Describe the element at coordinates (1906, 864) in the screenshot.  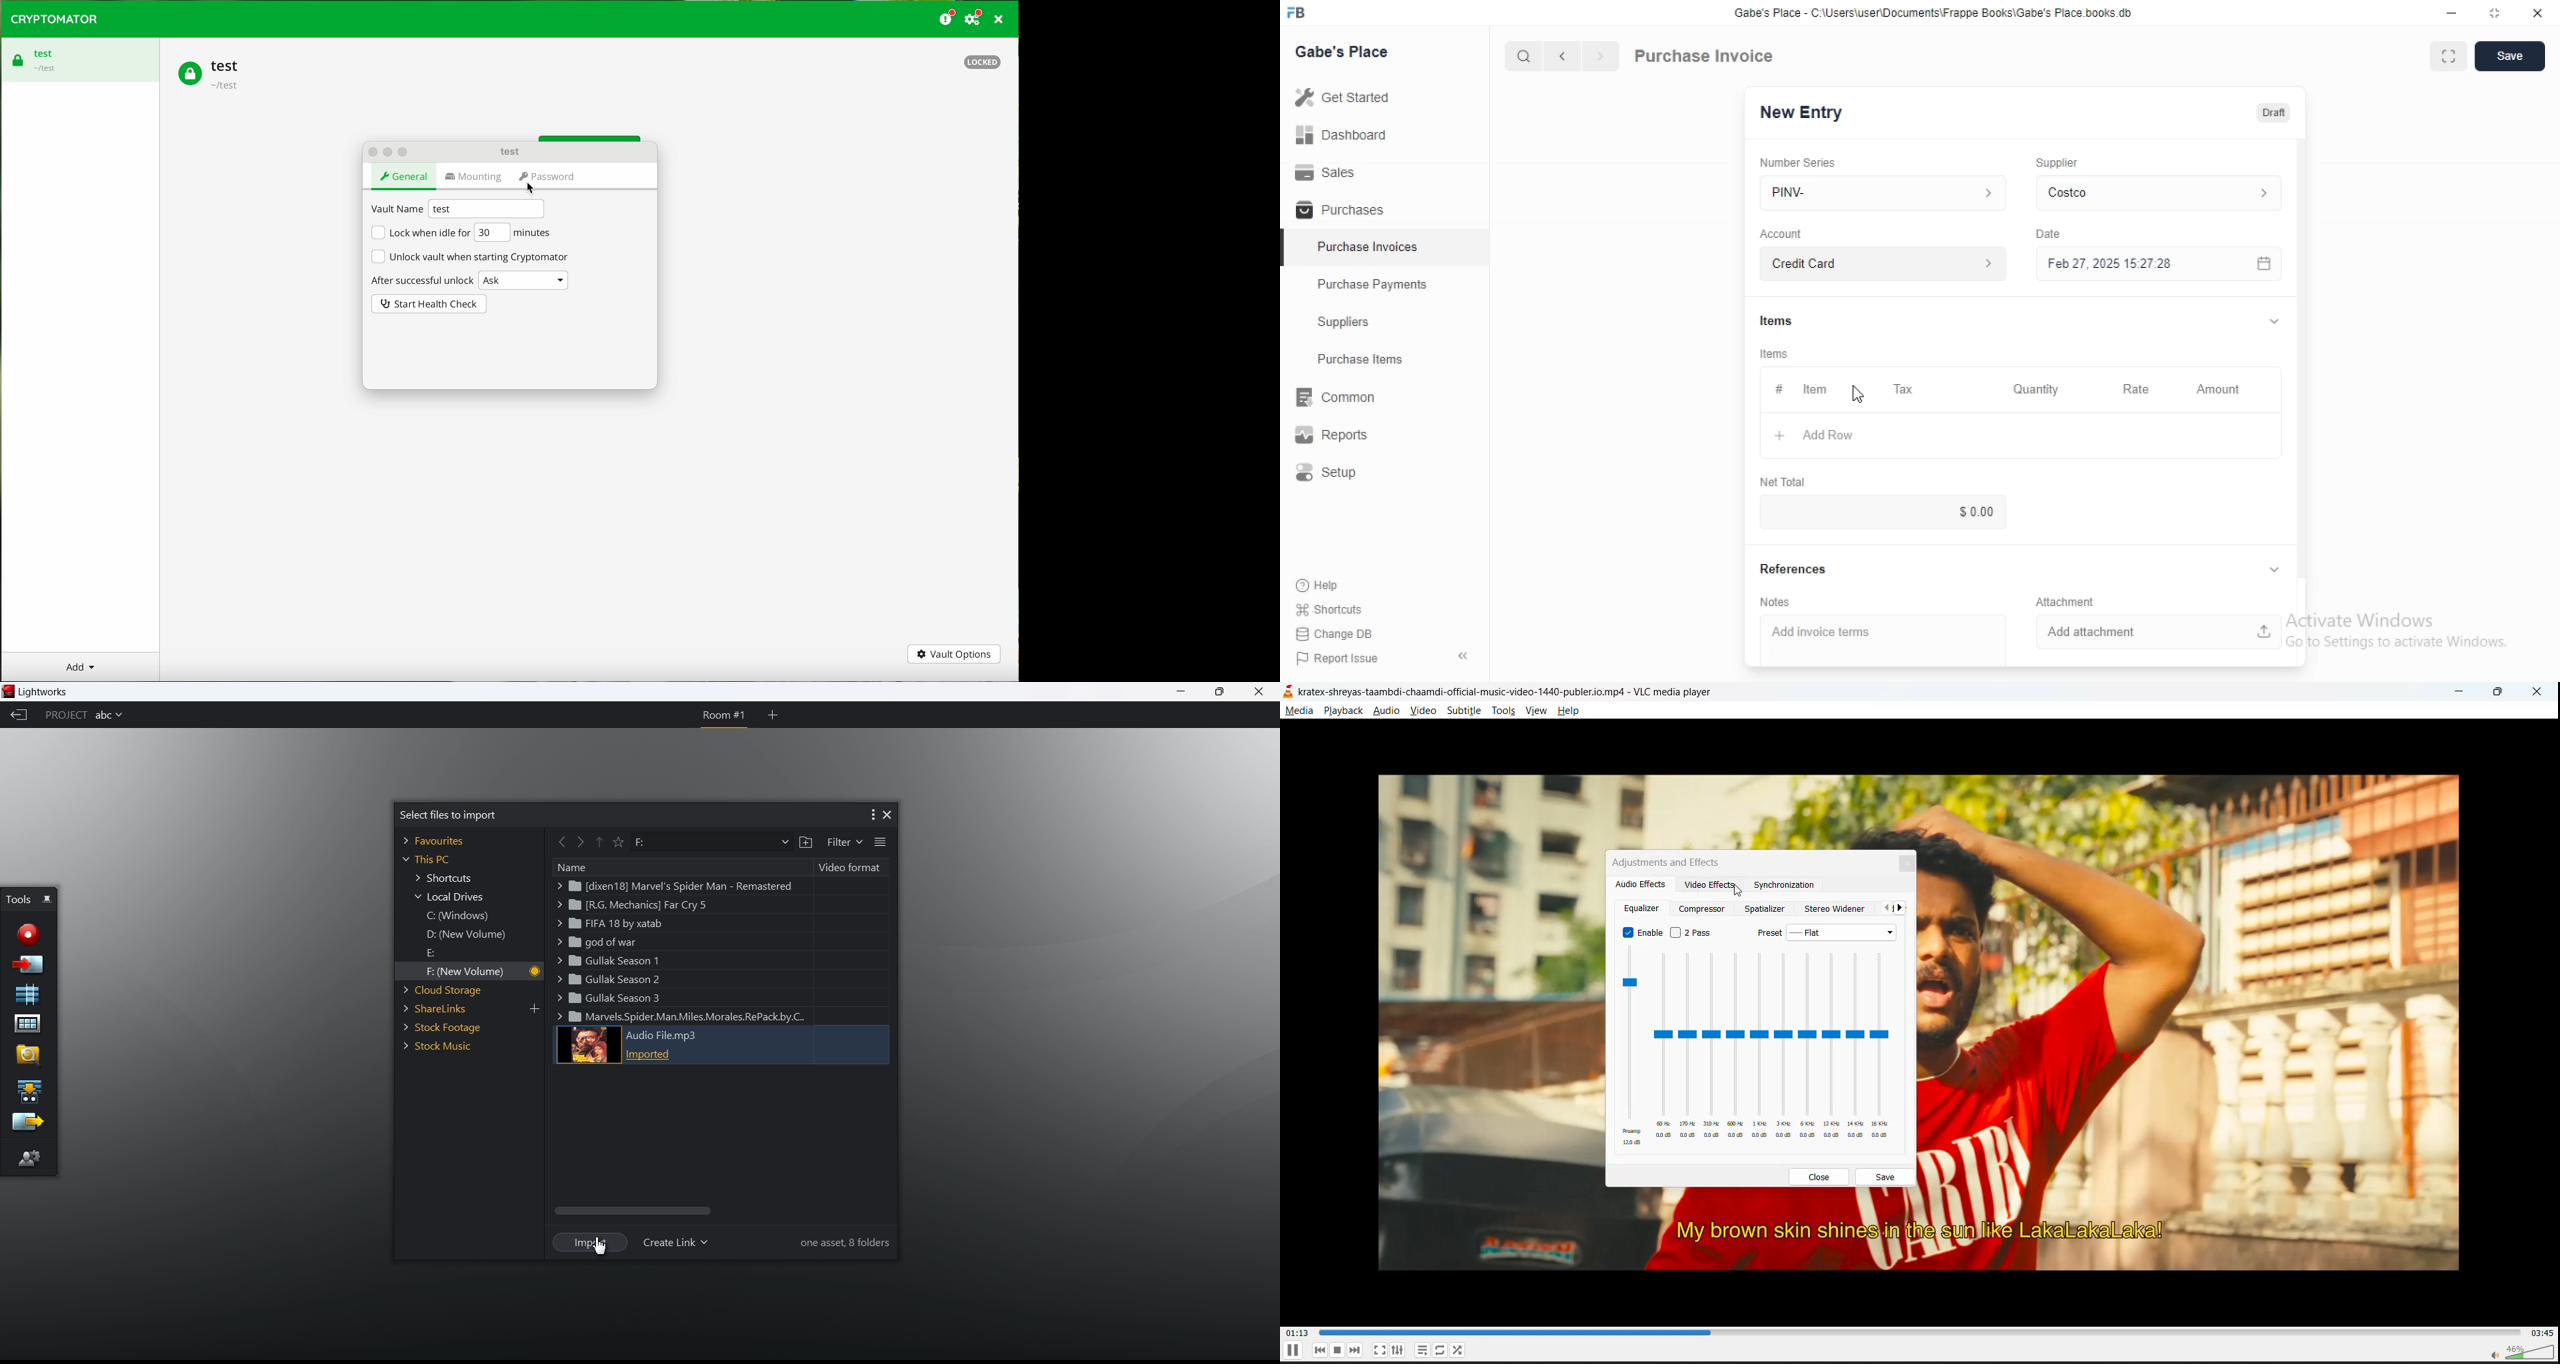
I see `close tab` at that location.